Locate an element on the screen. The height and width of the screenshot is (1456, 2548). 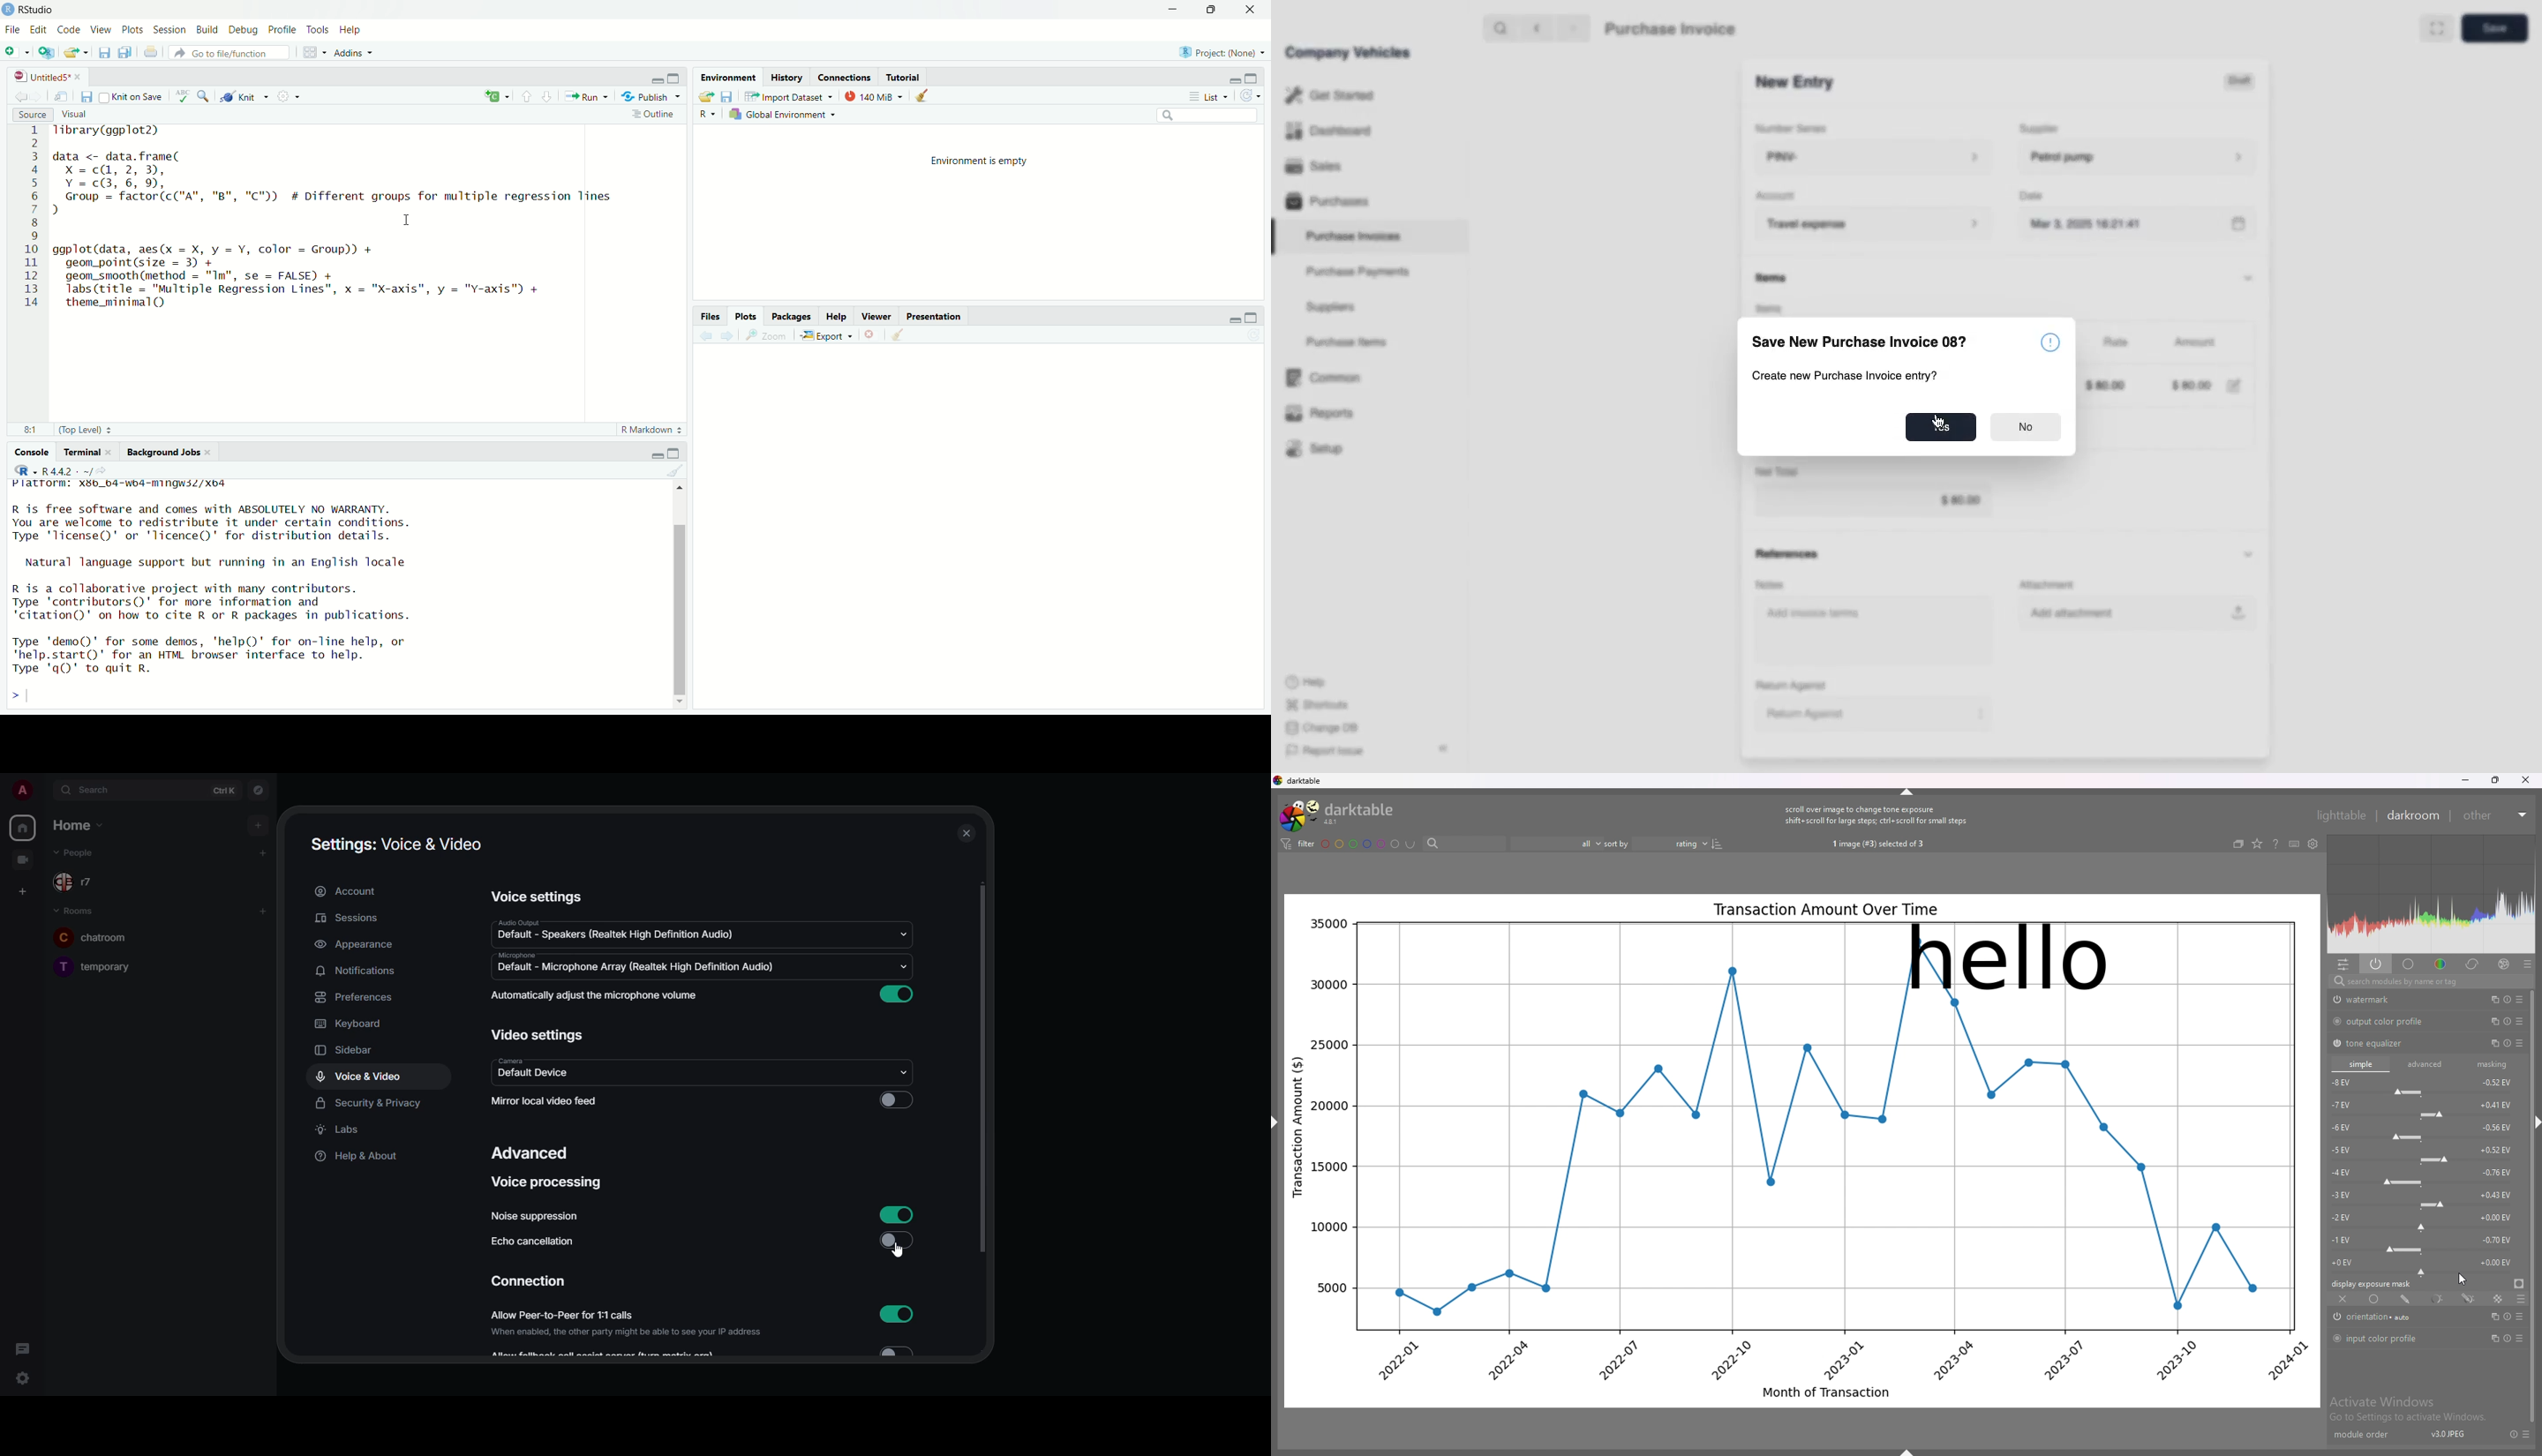
enabled is located at coordinates (900, 993).